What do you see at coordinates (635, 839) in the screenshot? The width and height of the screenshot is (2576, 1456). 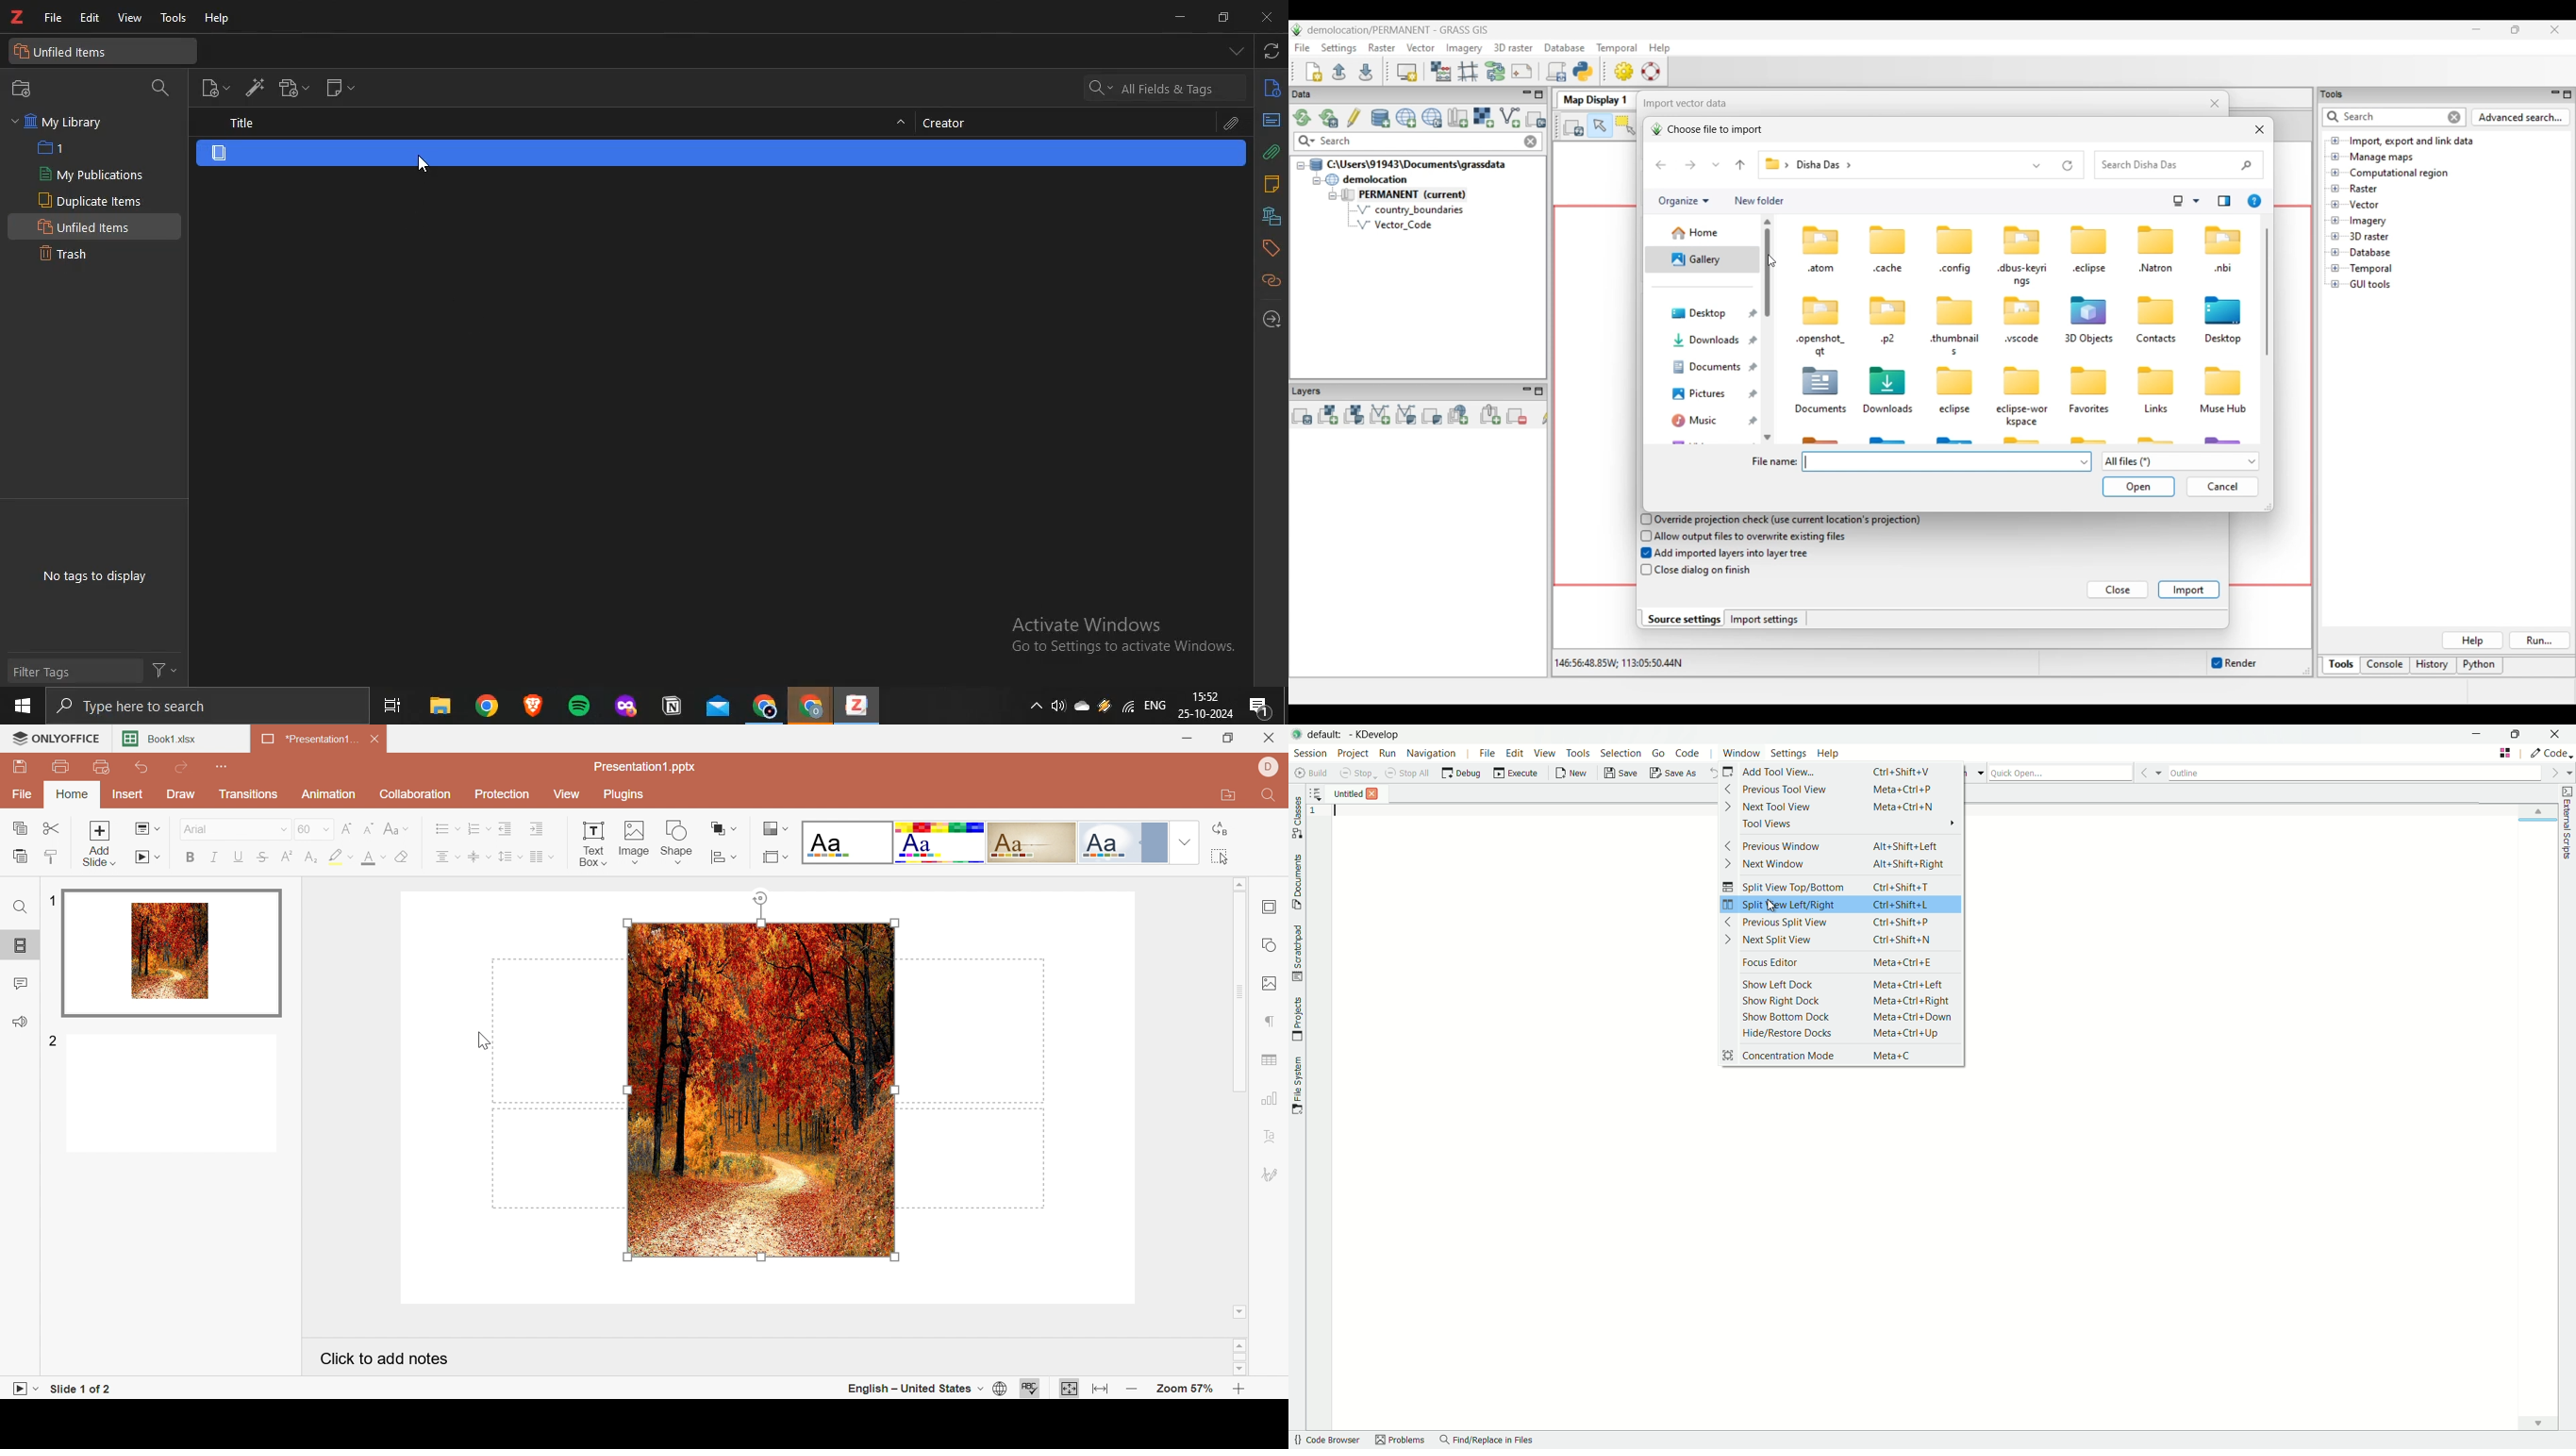 I see `Image` at bounding box center [635, 839].